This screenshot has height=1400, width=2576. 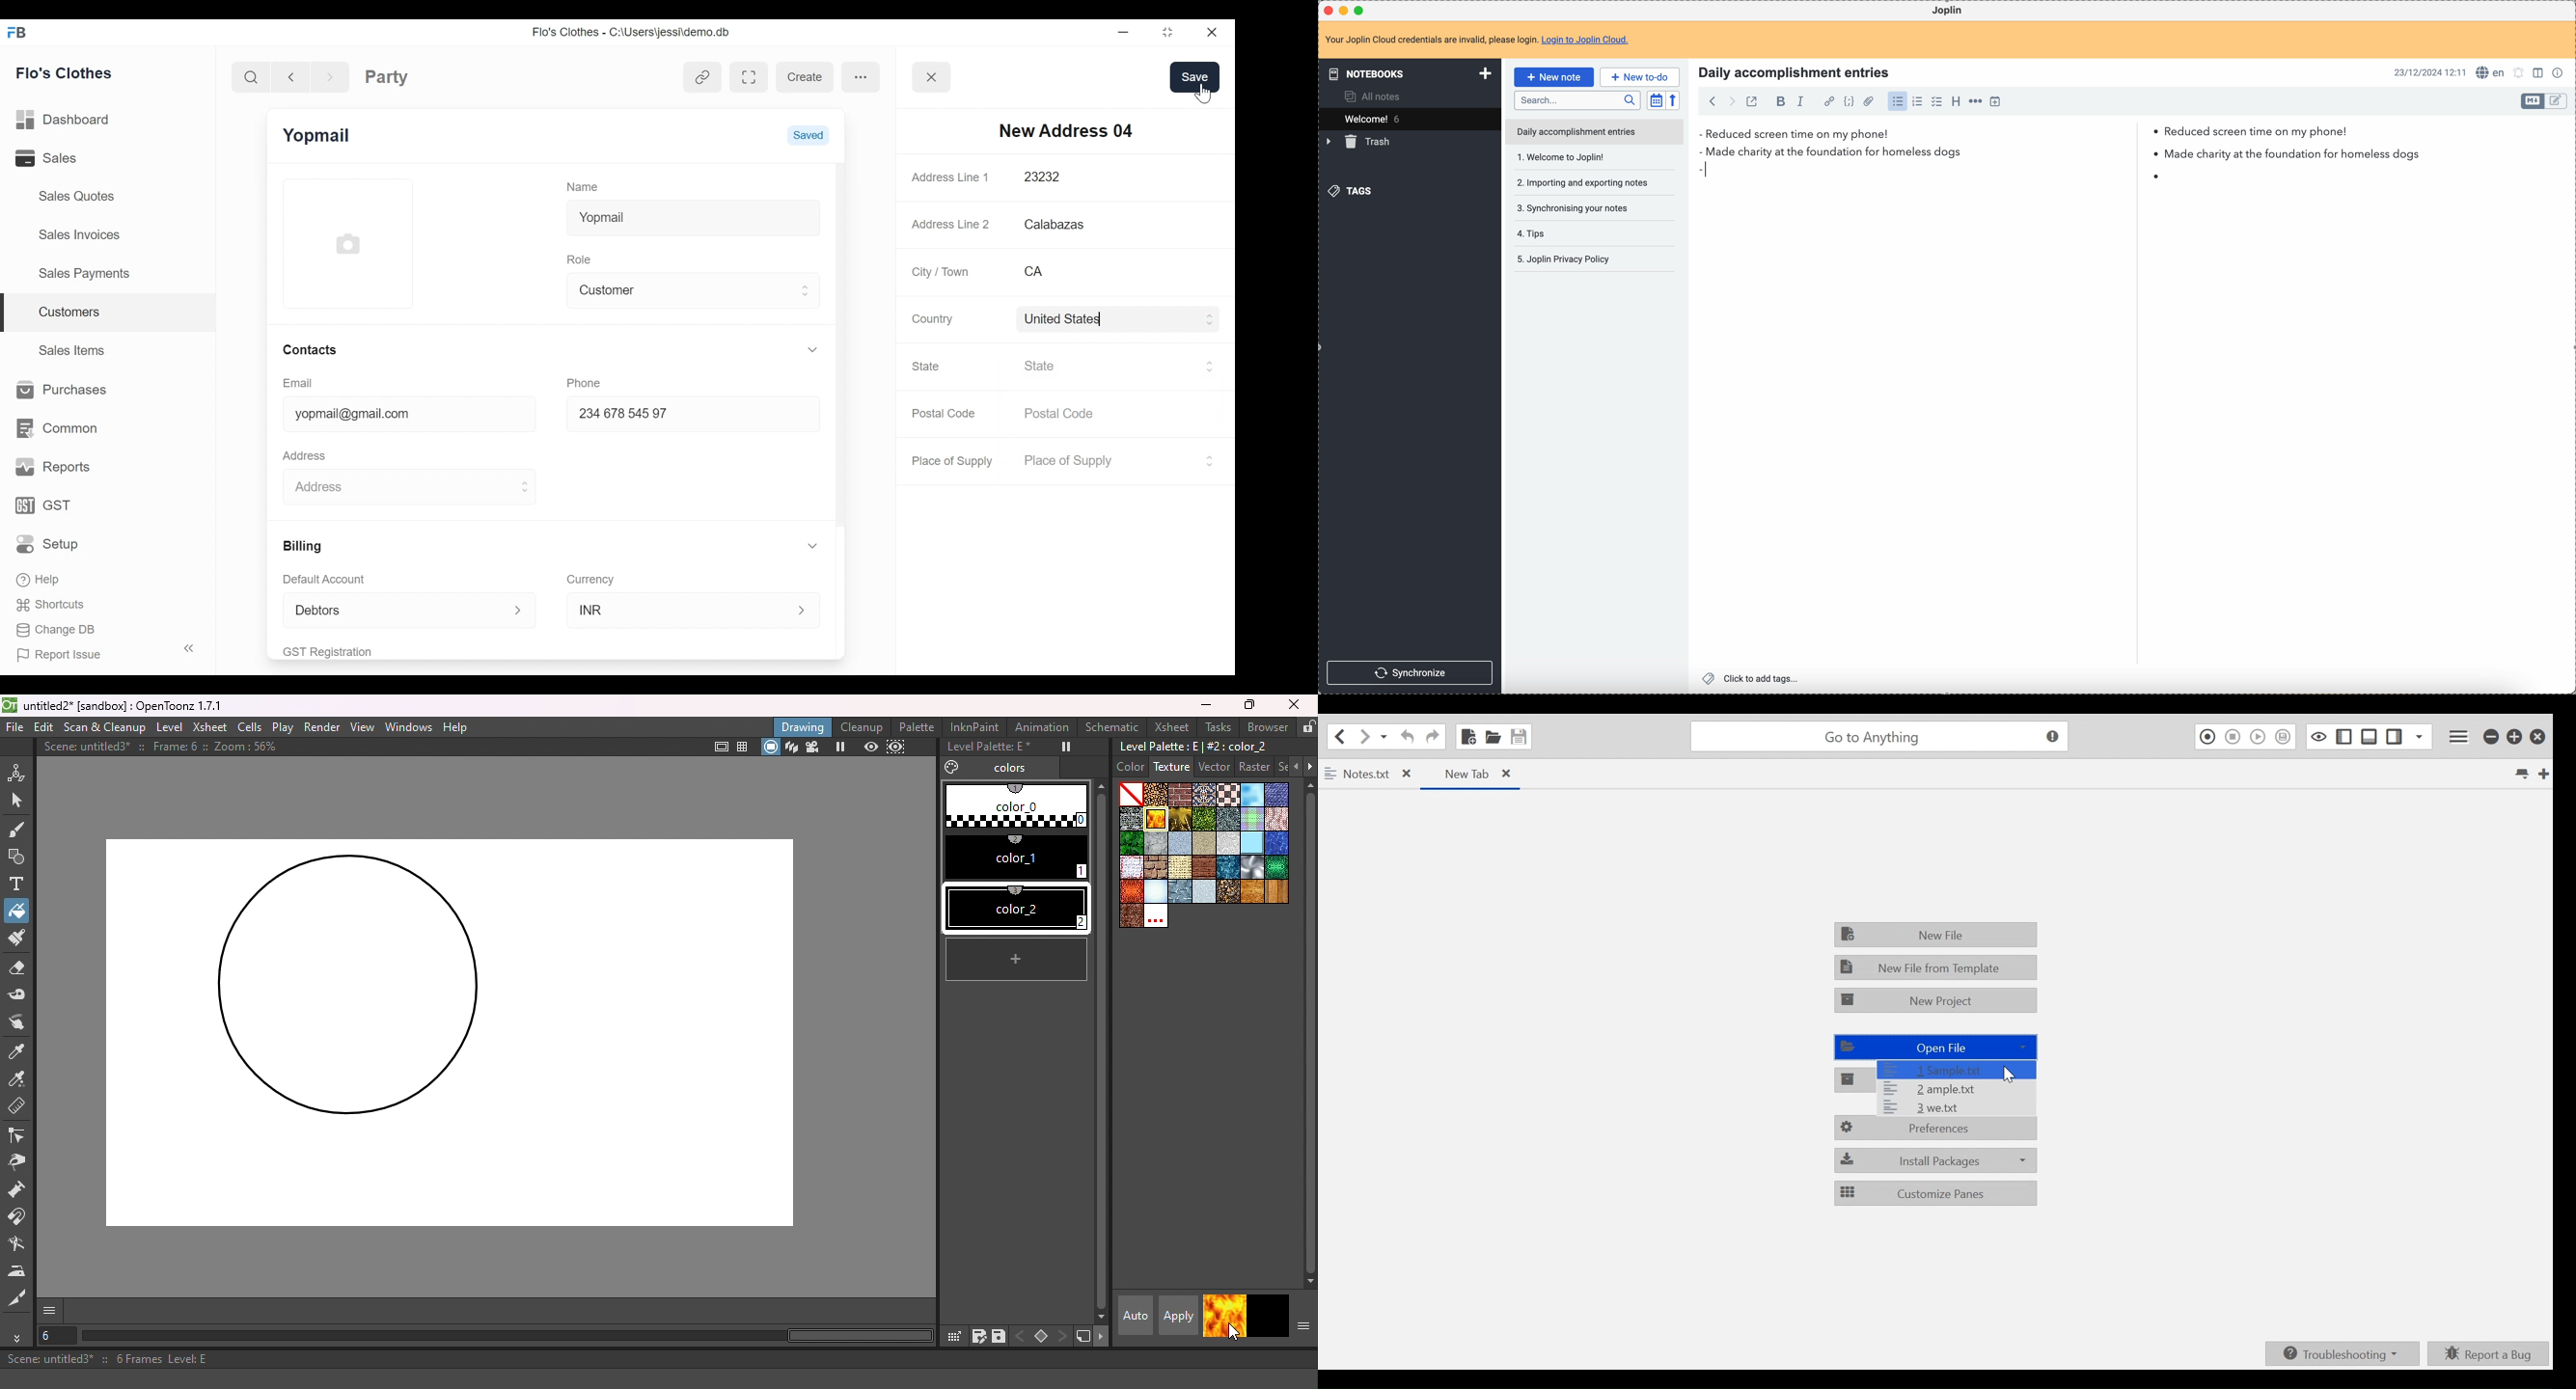 I want to click on Scene: untitled3* :: Frame: 6 :: Zoom: 56%, so click(x=162, y=747).